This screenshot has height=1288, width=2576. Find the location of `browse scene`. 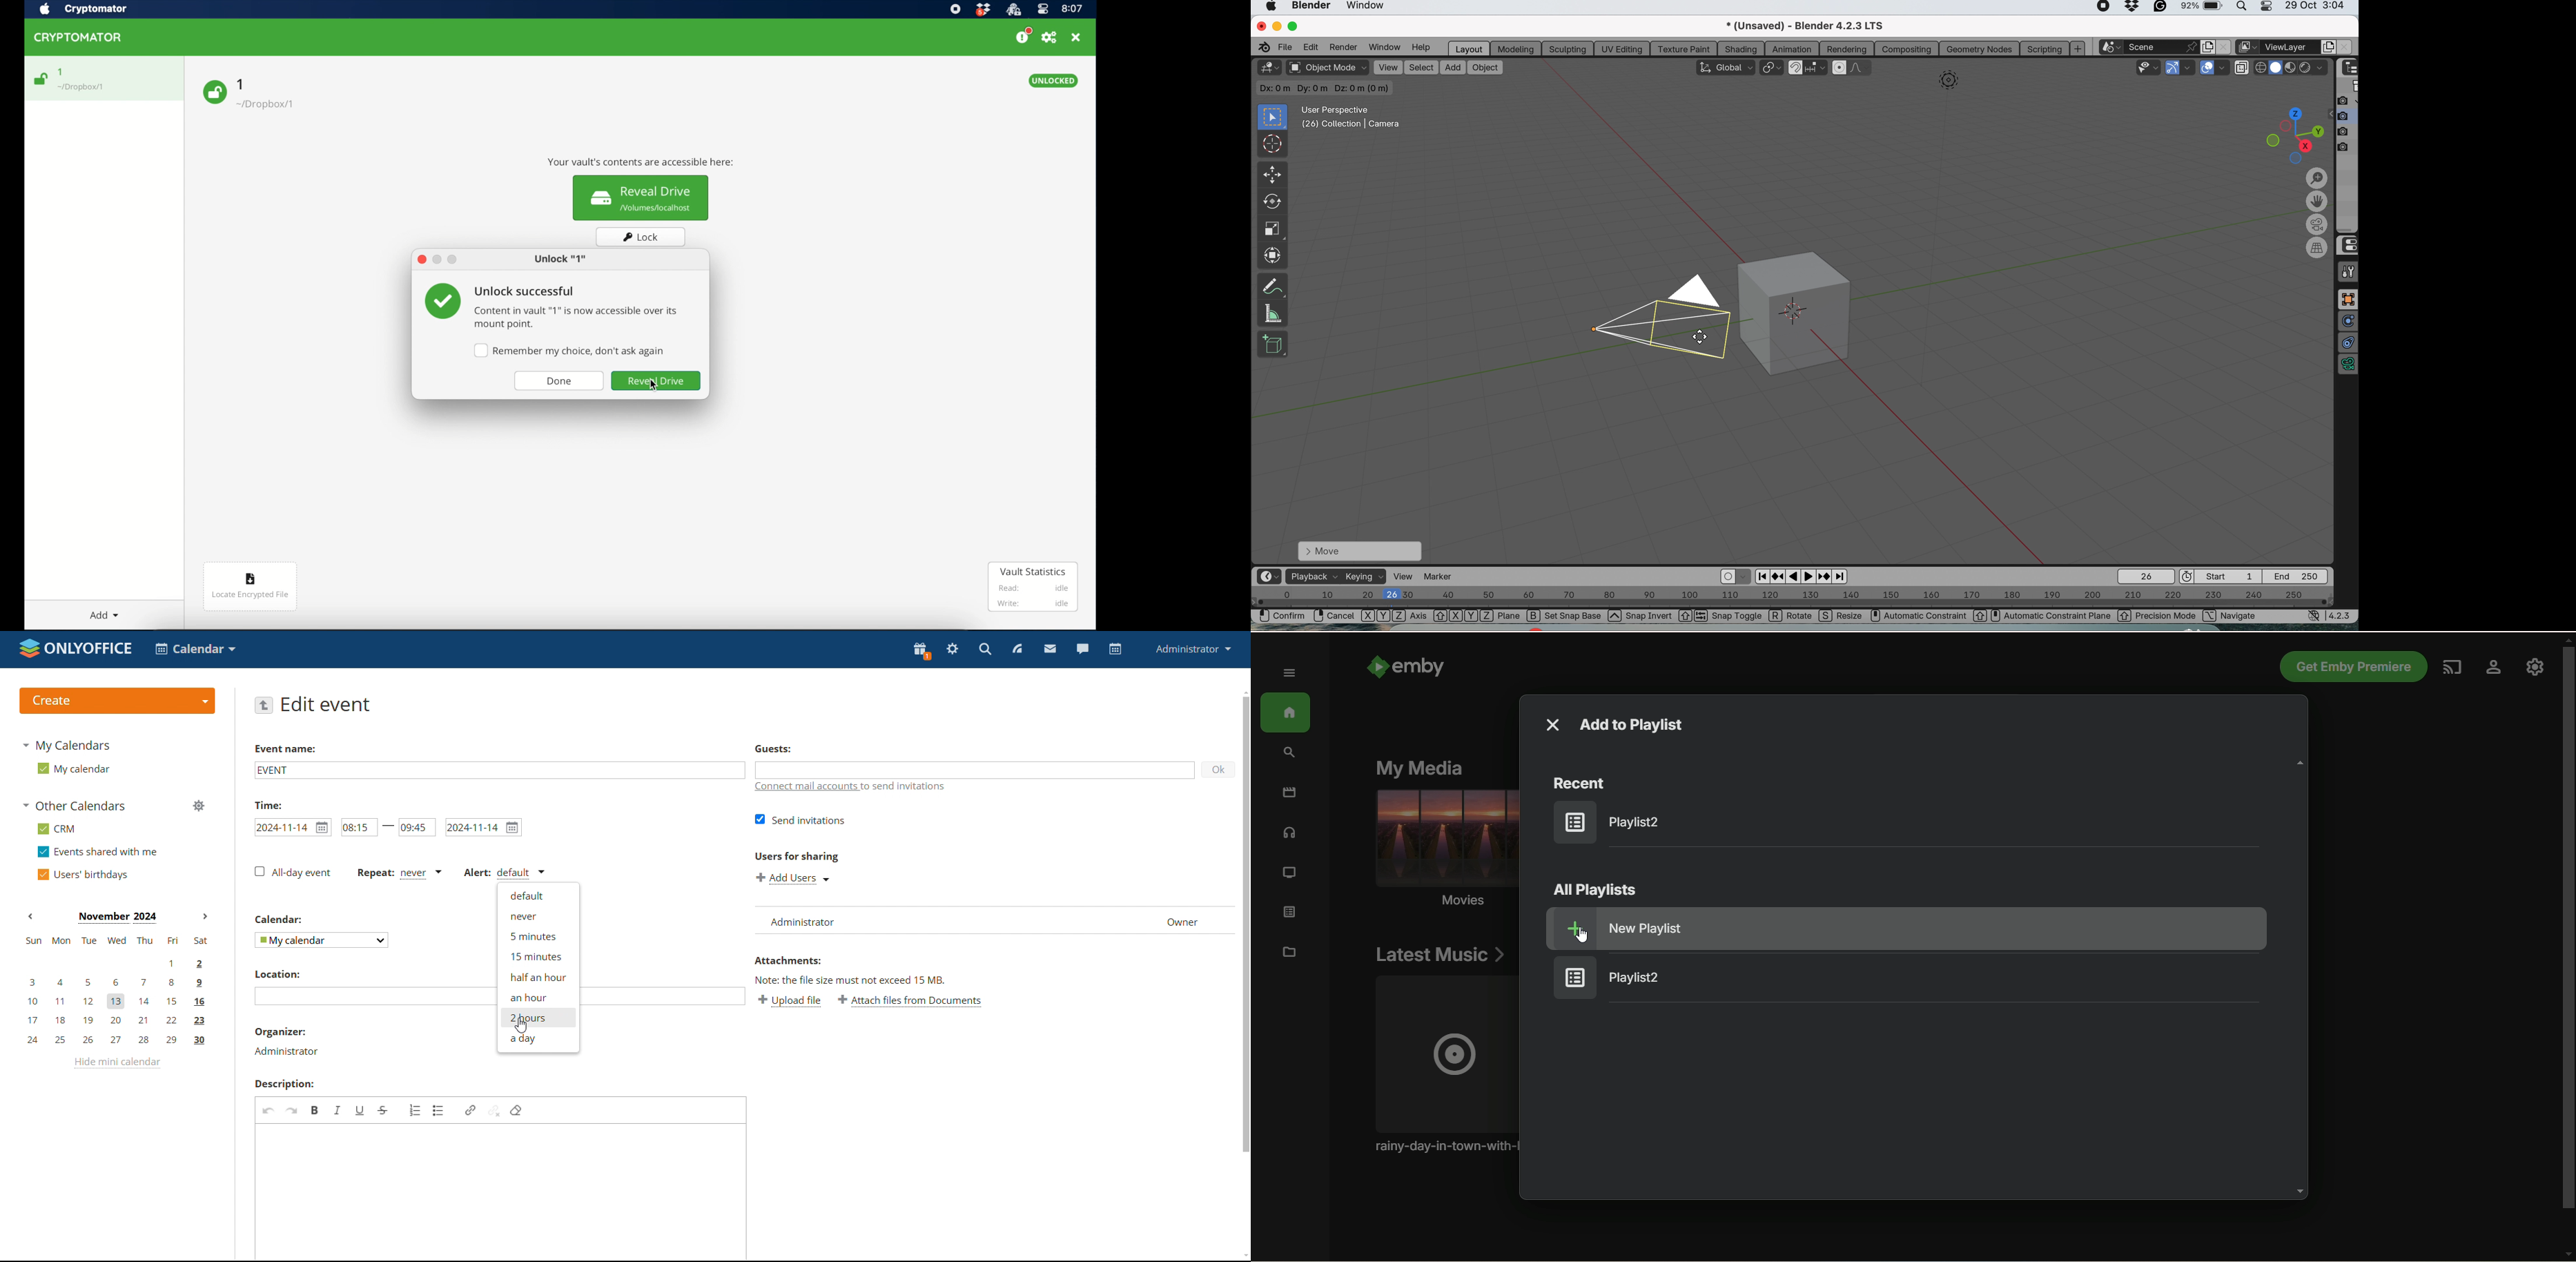

browse scene is located at coordinates (2113, 47).